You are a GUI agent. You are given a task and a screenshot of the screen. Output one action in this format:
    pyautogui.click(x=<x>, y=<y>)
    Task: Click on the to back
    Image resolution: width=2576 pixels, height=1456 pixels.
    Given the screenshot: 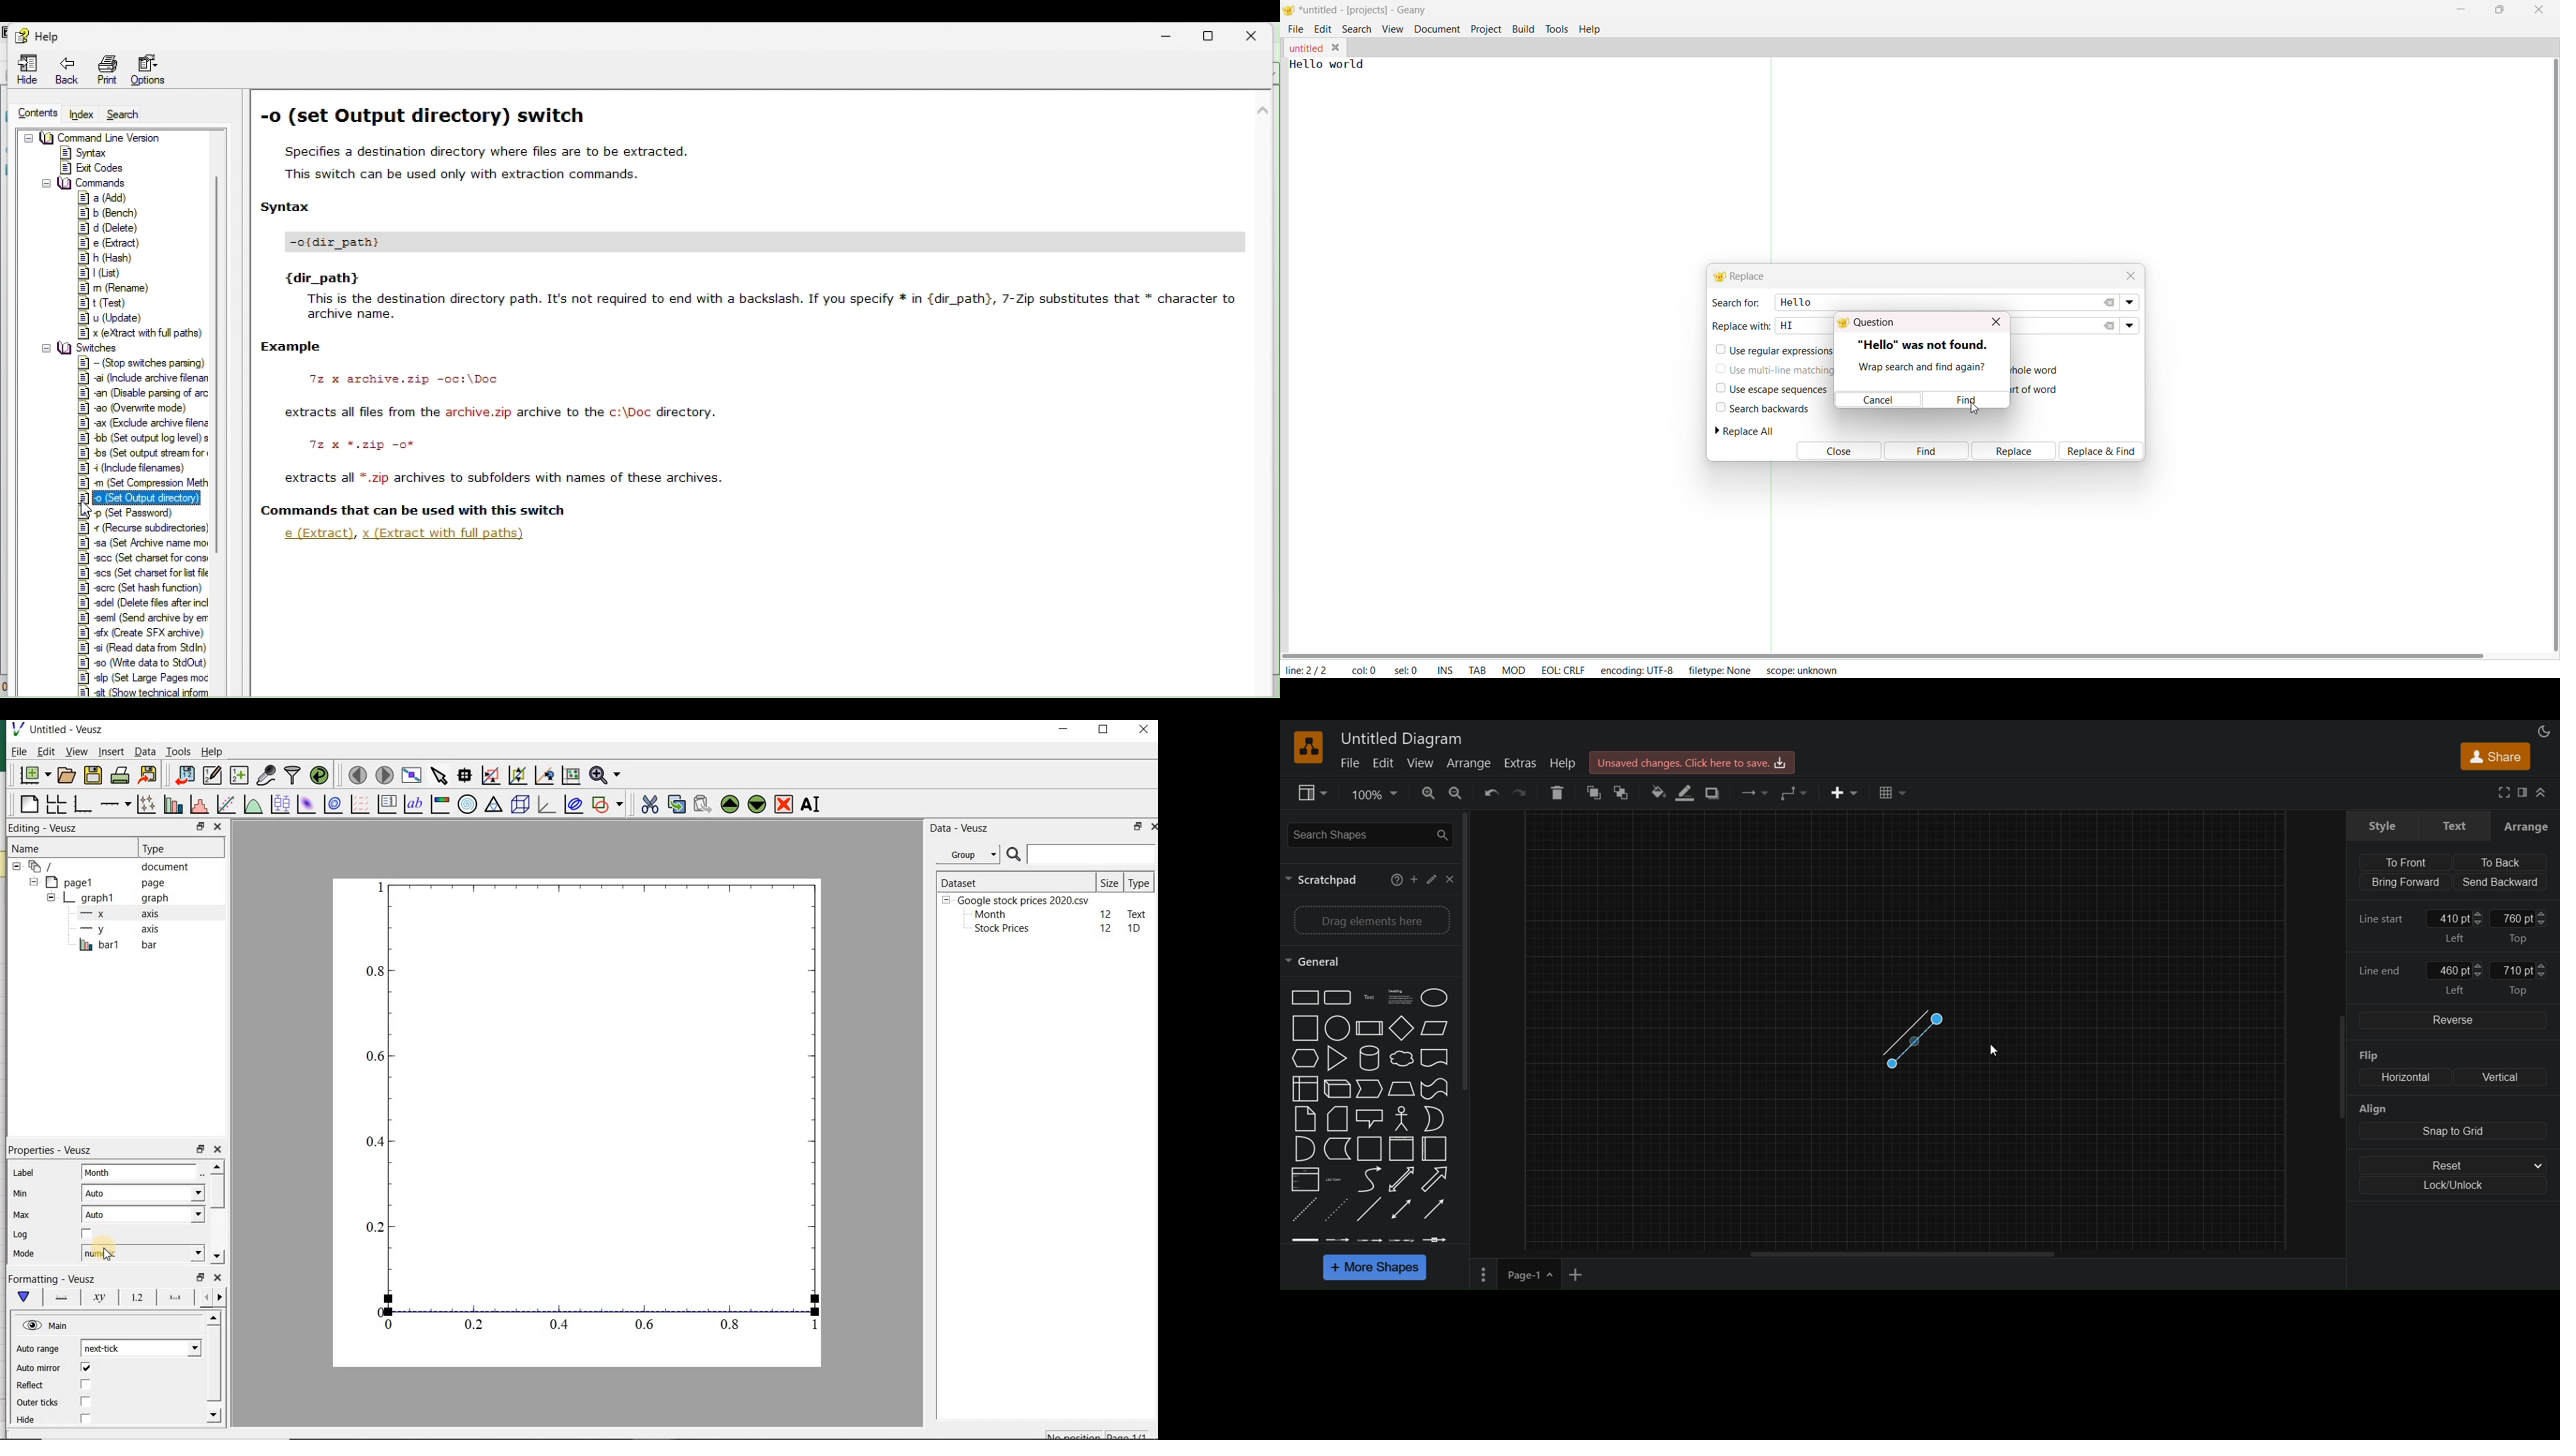 What is the action you would take?
    pyautogui.click(x=1622, y=793)
    